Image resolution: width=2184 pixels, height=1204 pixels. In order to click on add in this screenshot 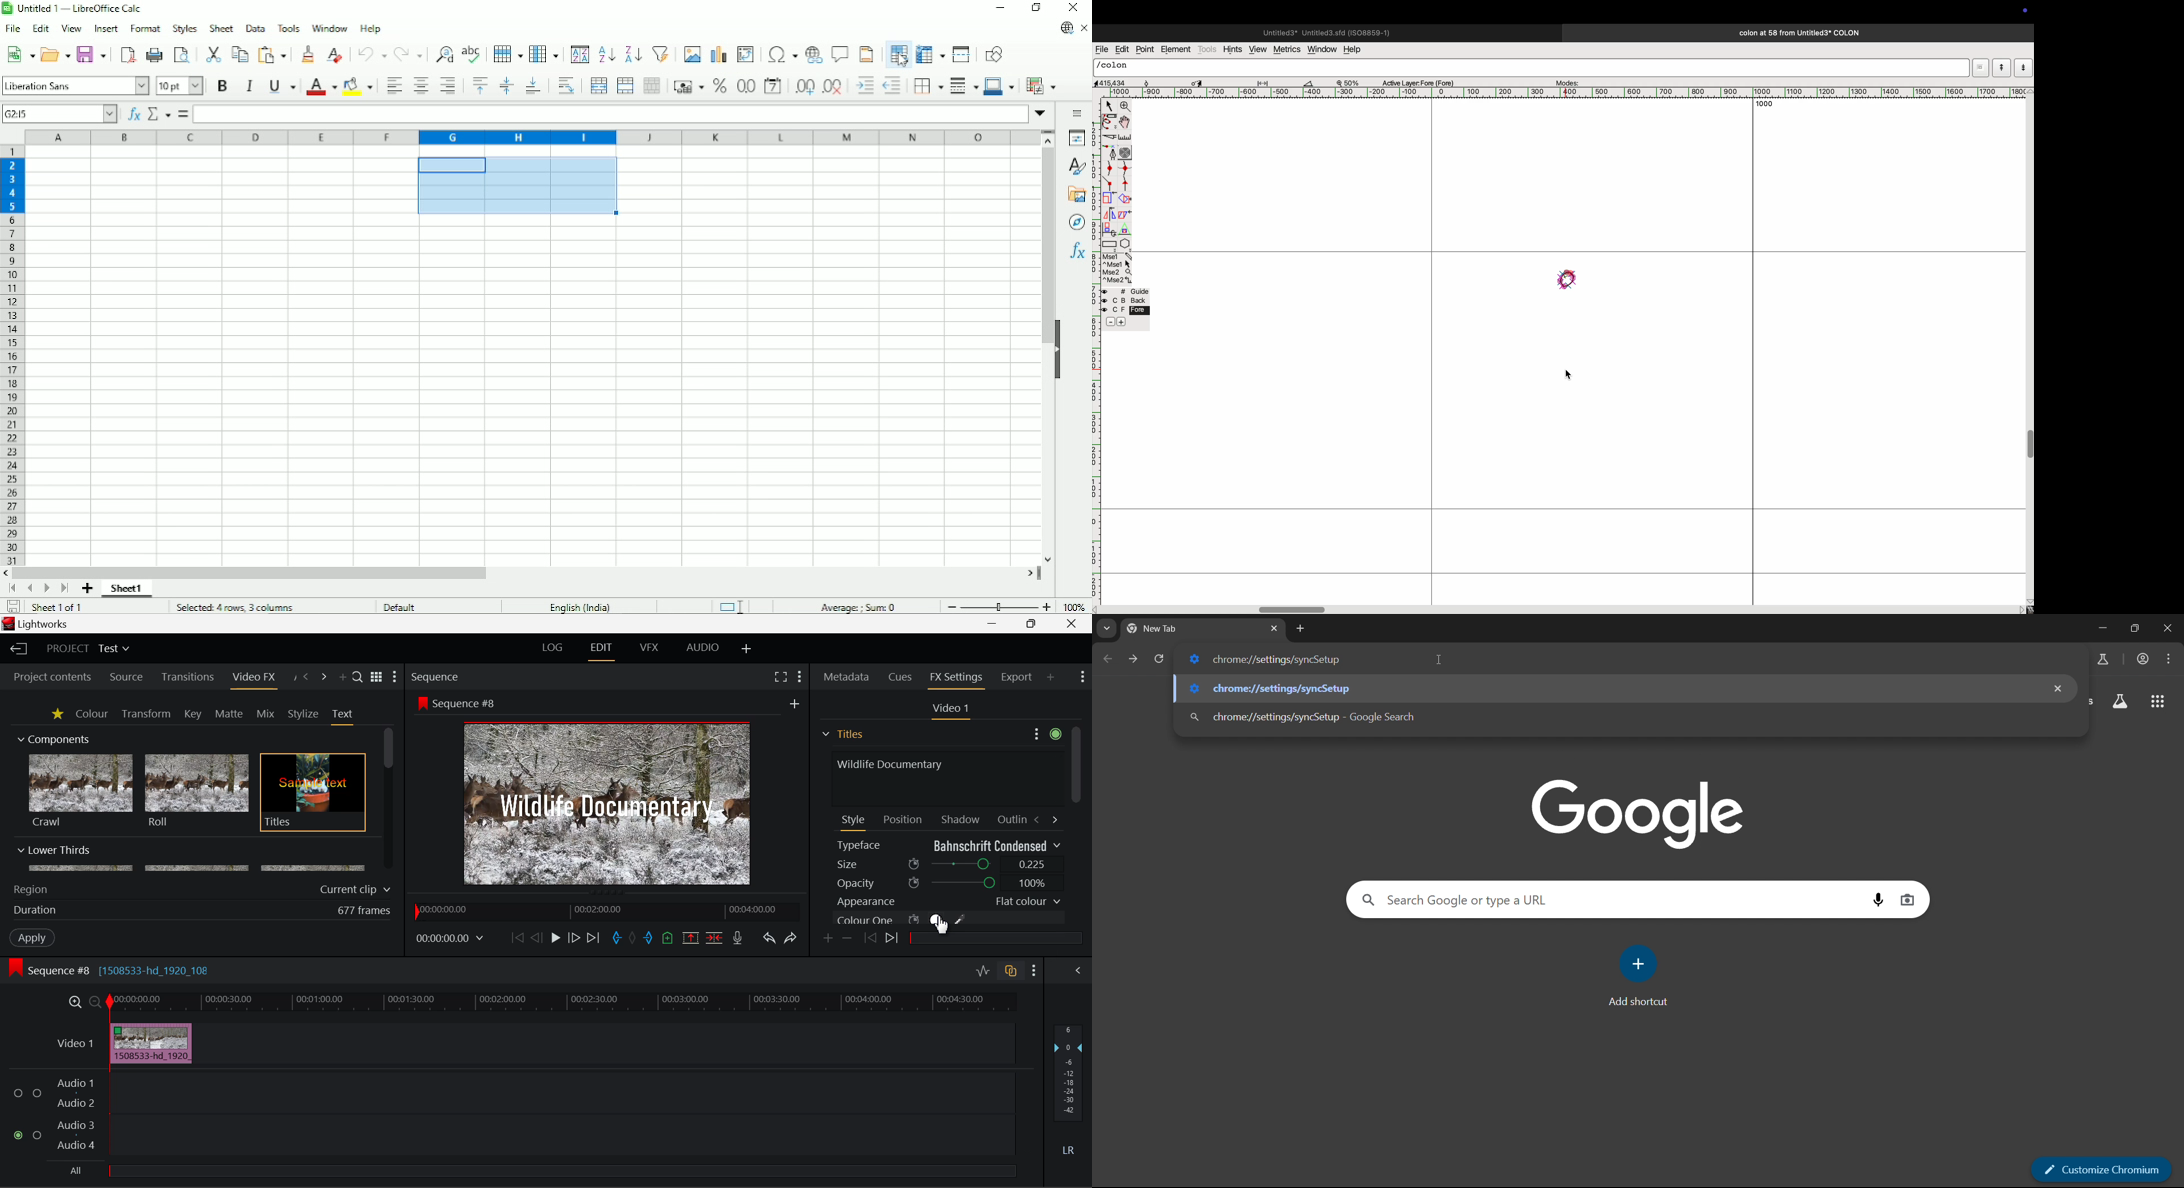, I will do `click(795, 703)`.